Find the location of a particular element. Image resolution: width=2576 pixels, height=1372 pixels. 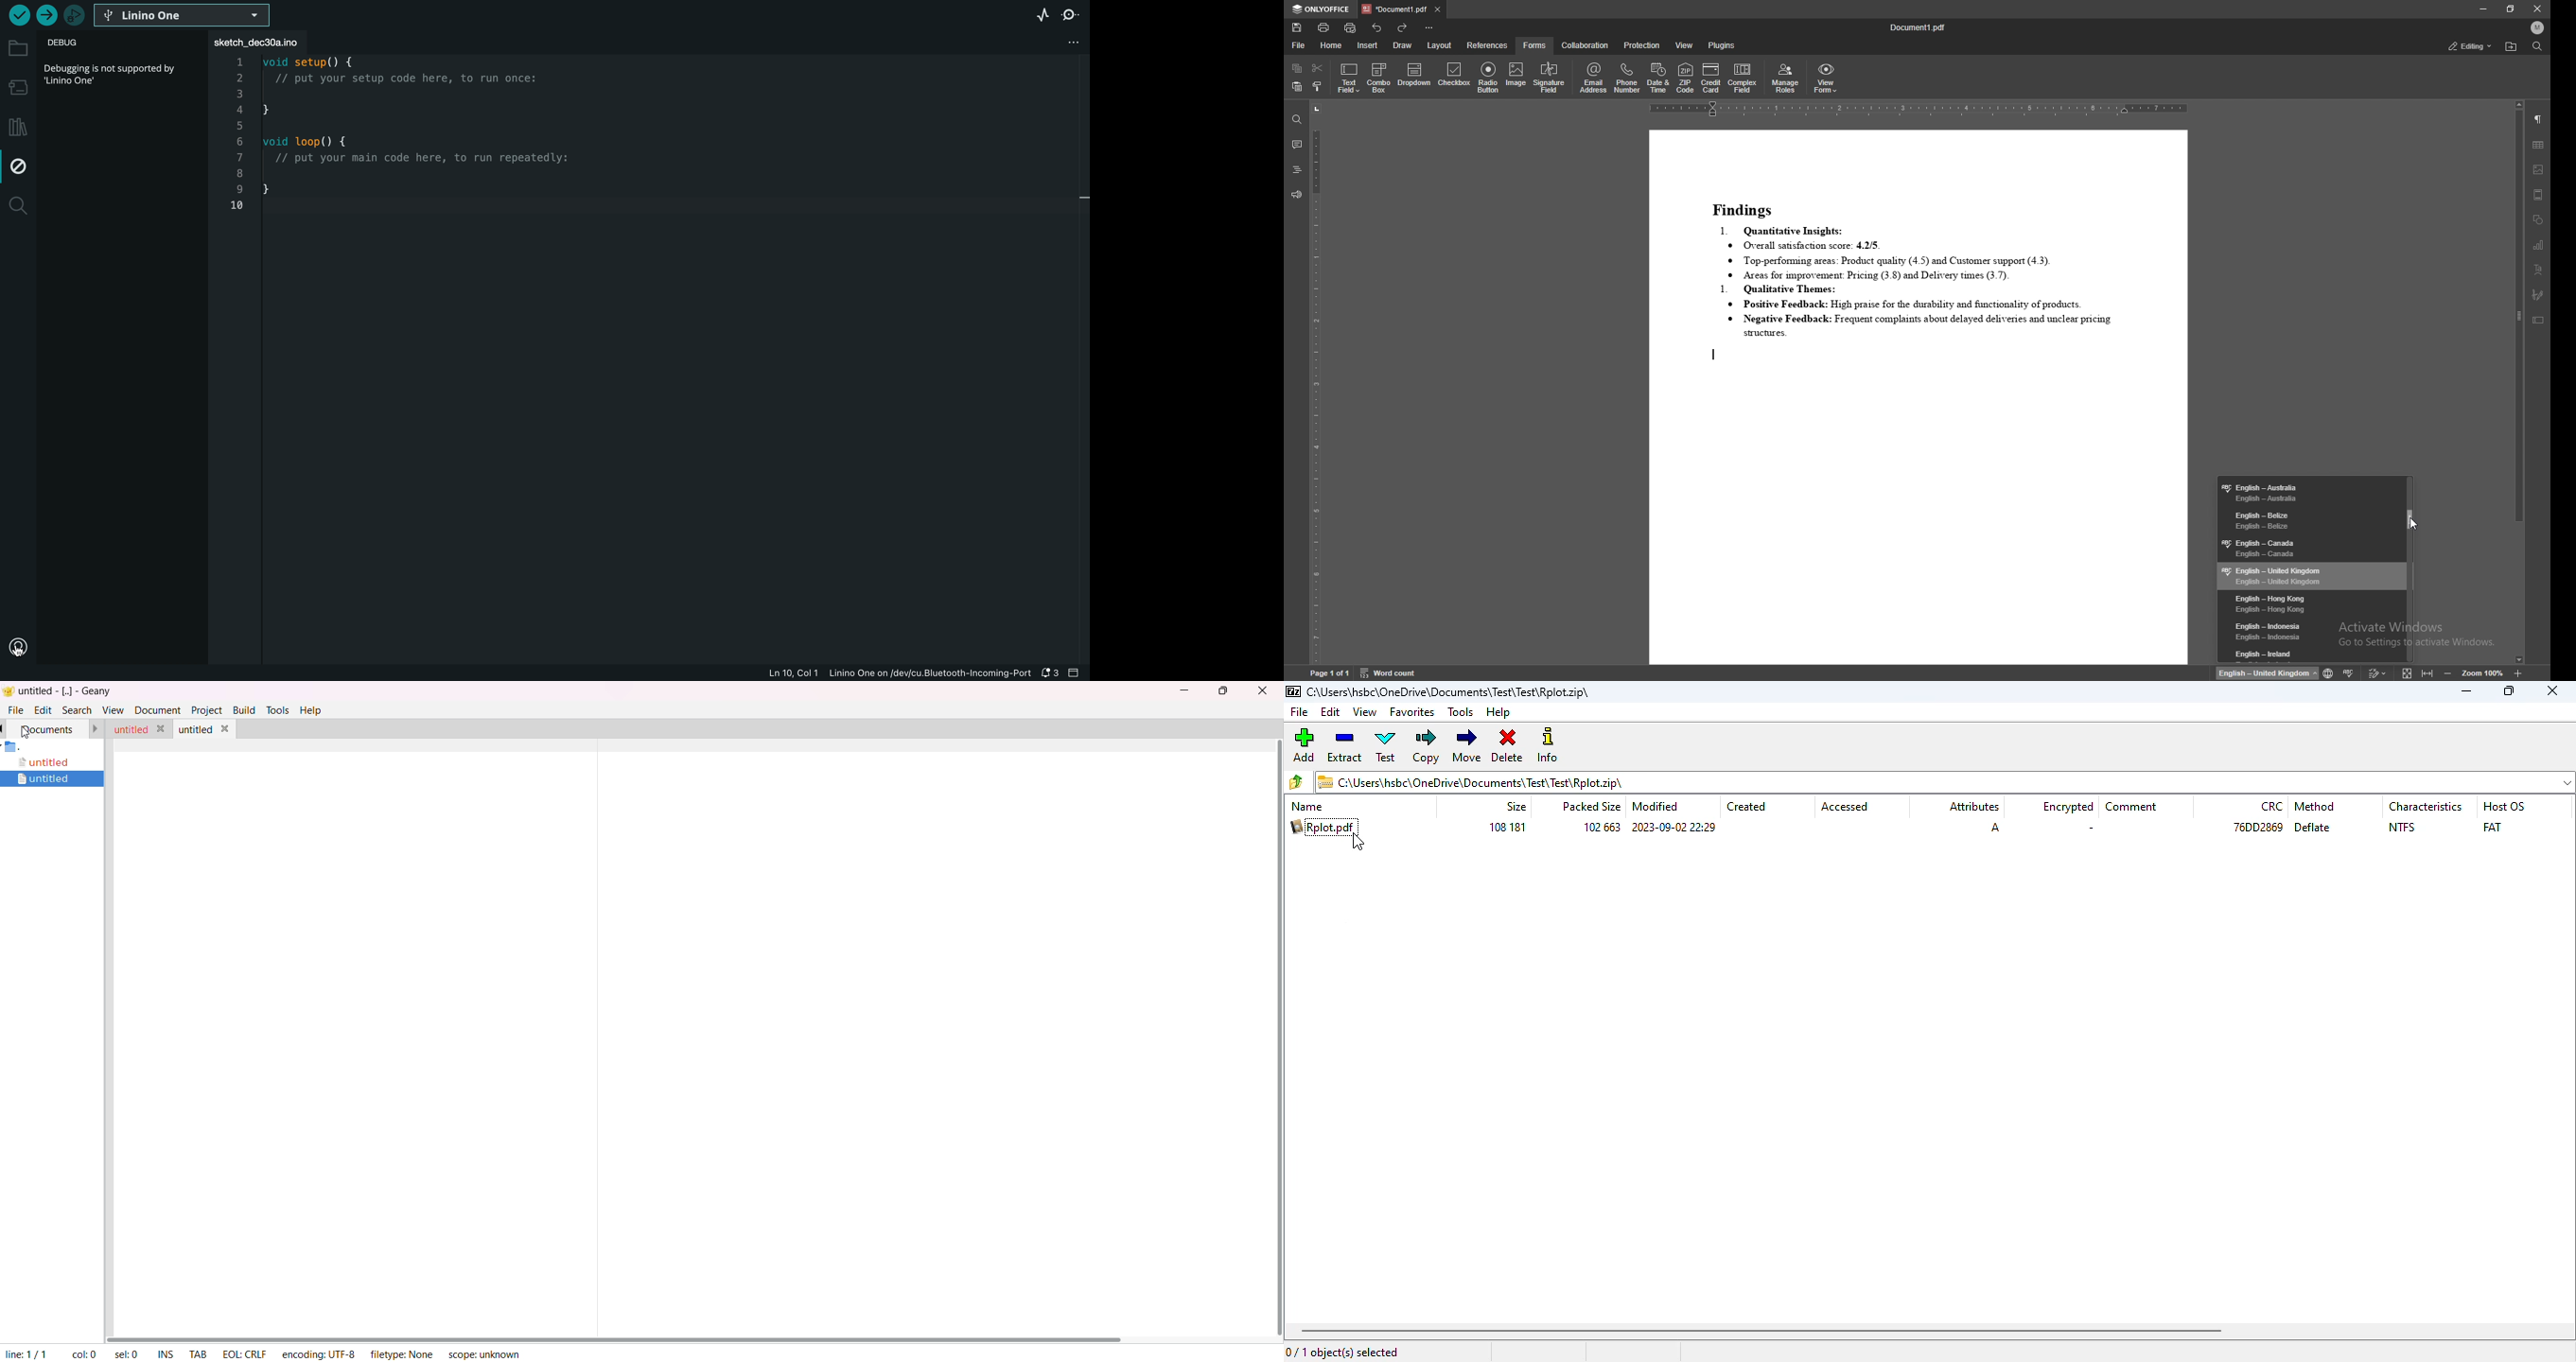

page information is located at coordinates (1328, 674).